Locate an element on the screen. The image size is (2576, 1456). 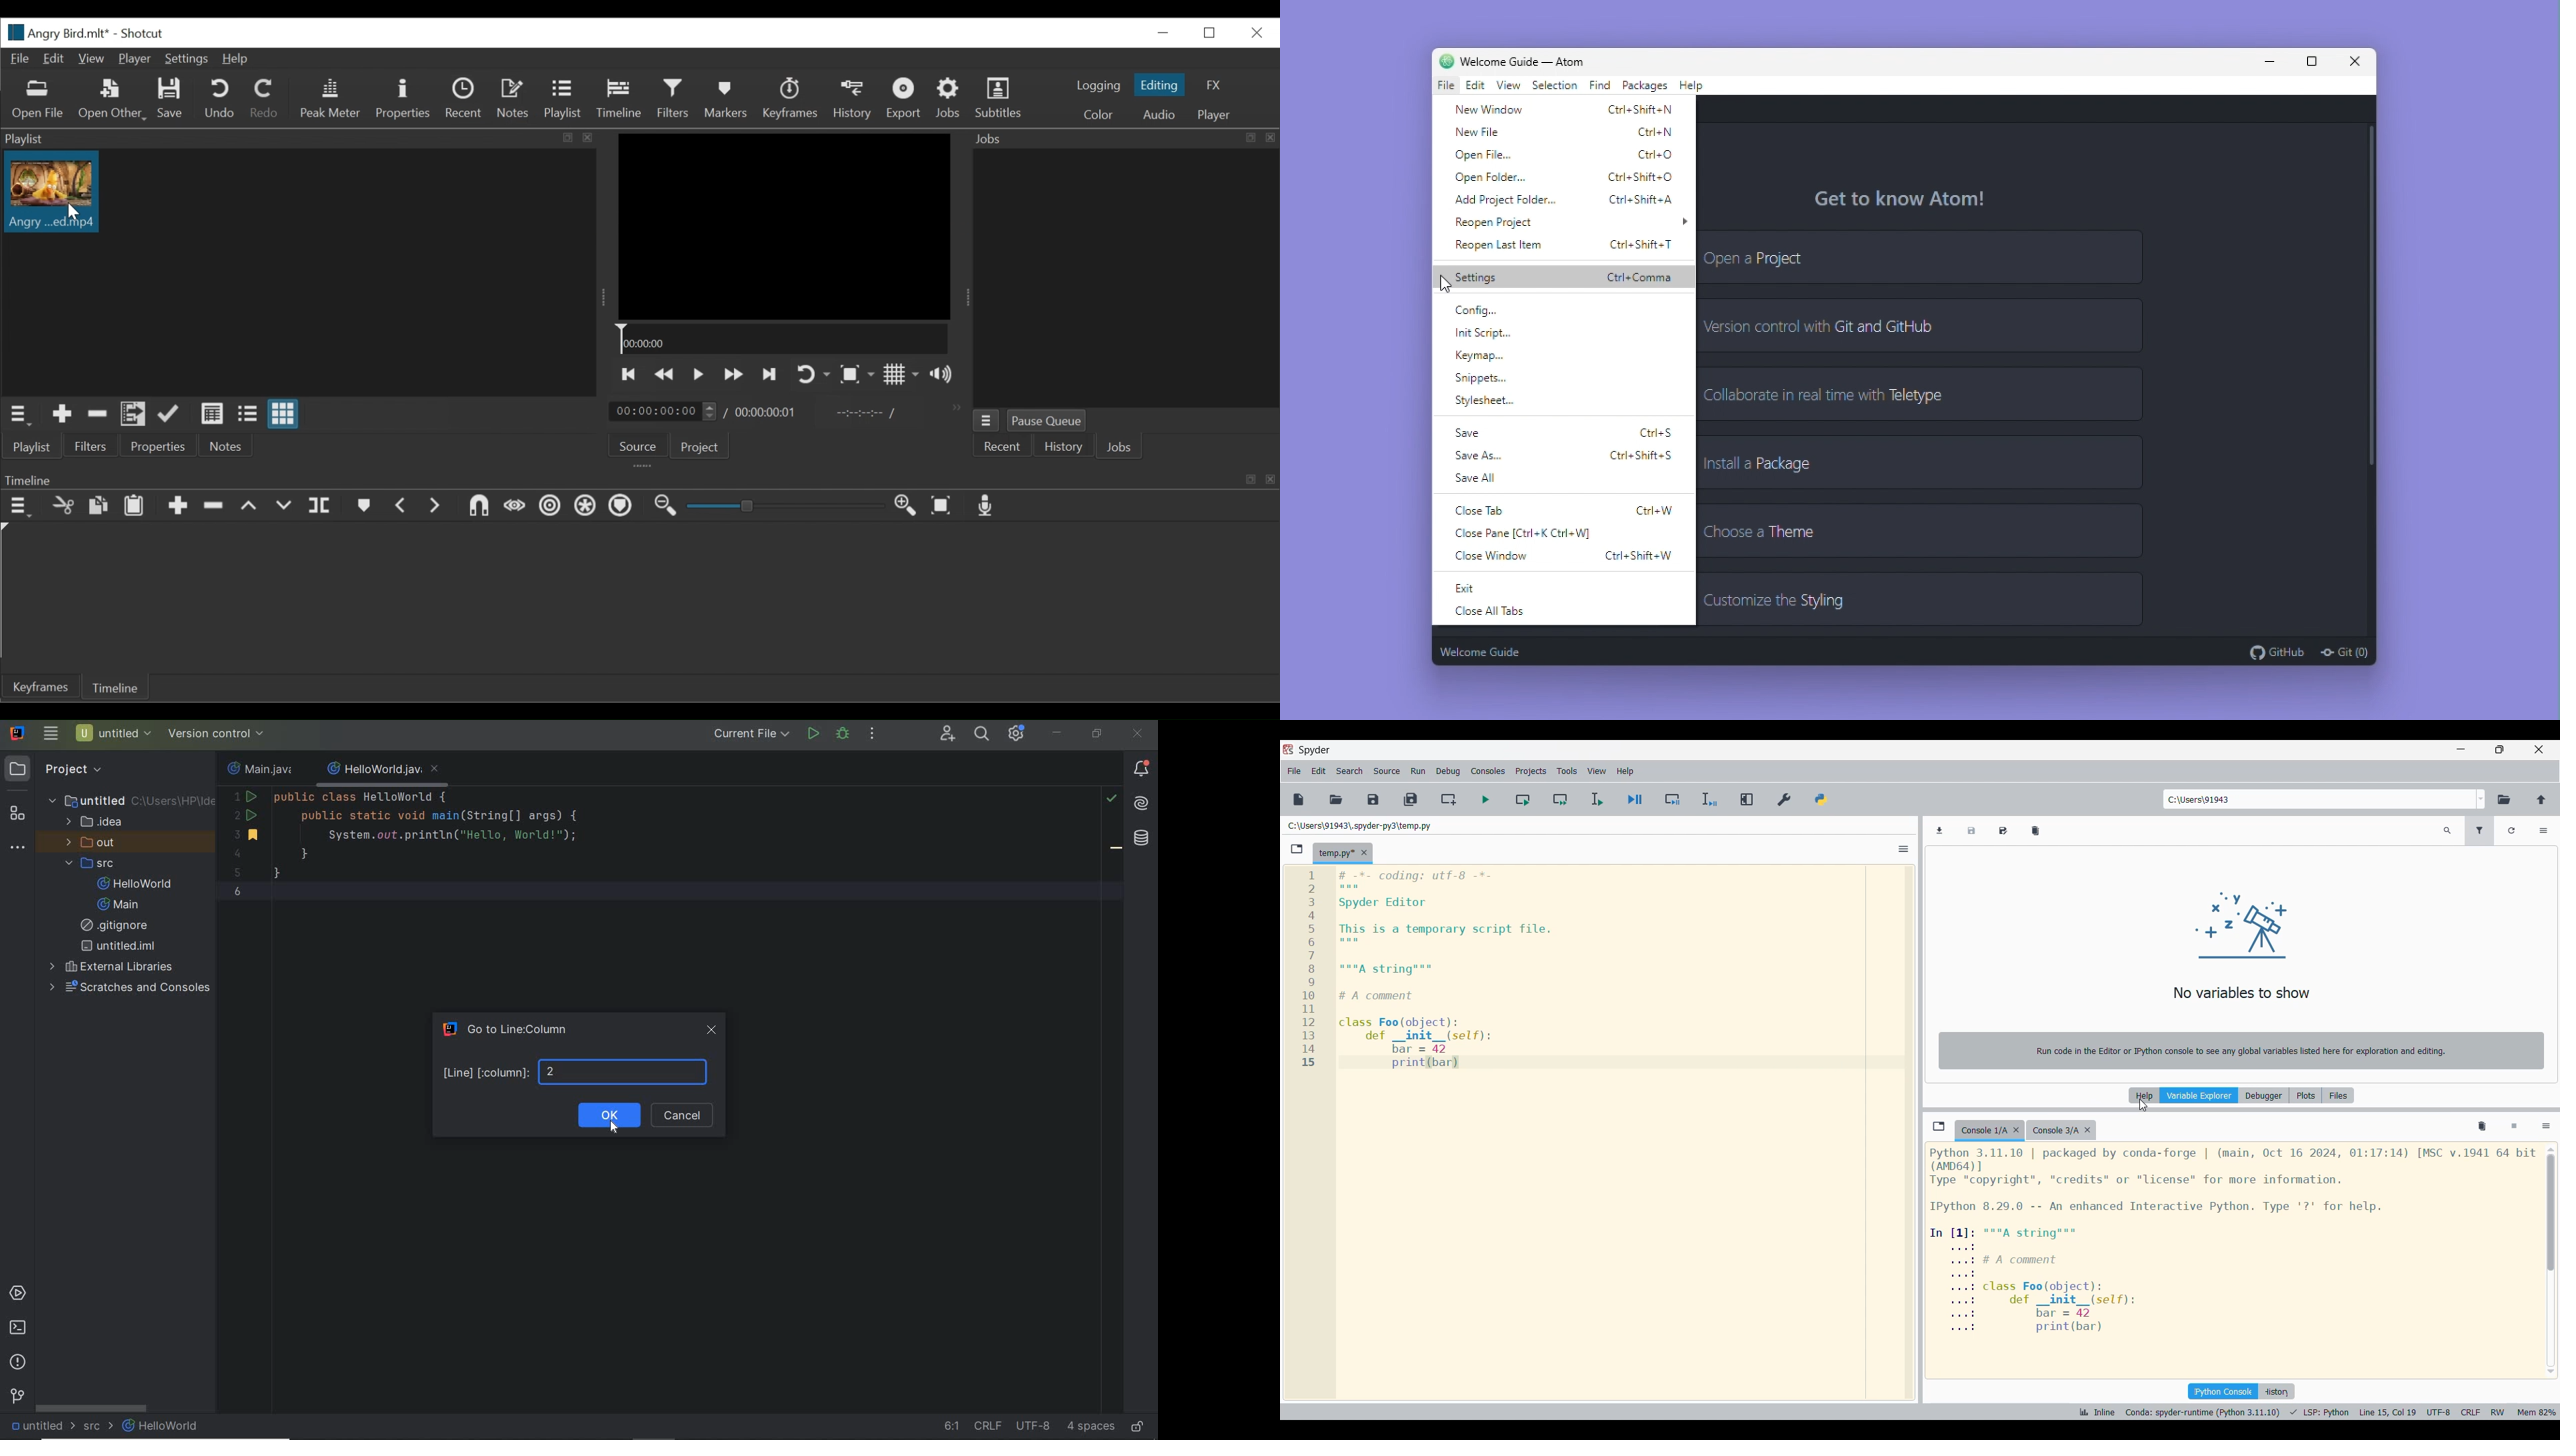
Add the Source to the playlist is located at coordinates (63, 413).